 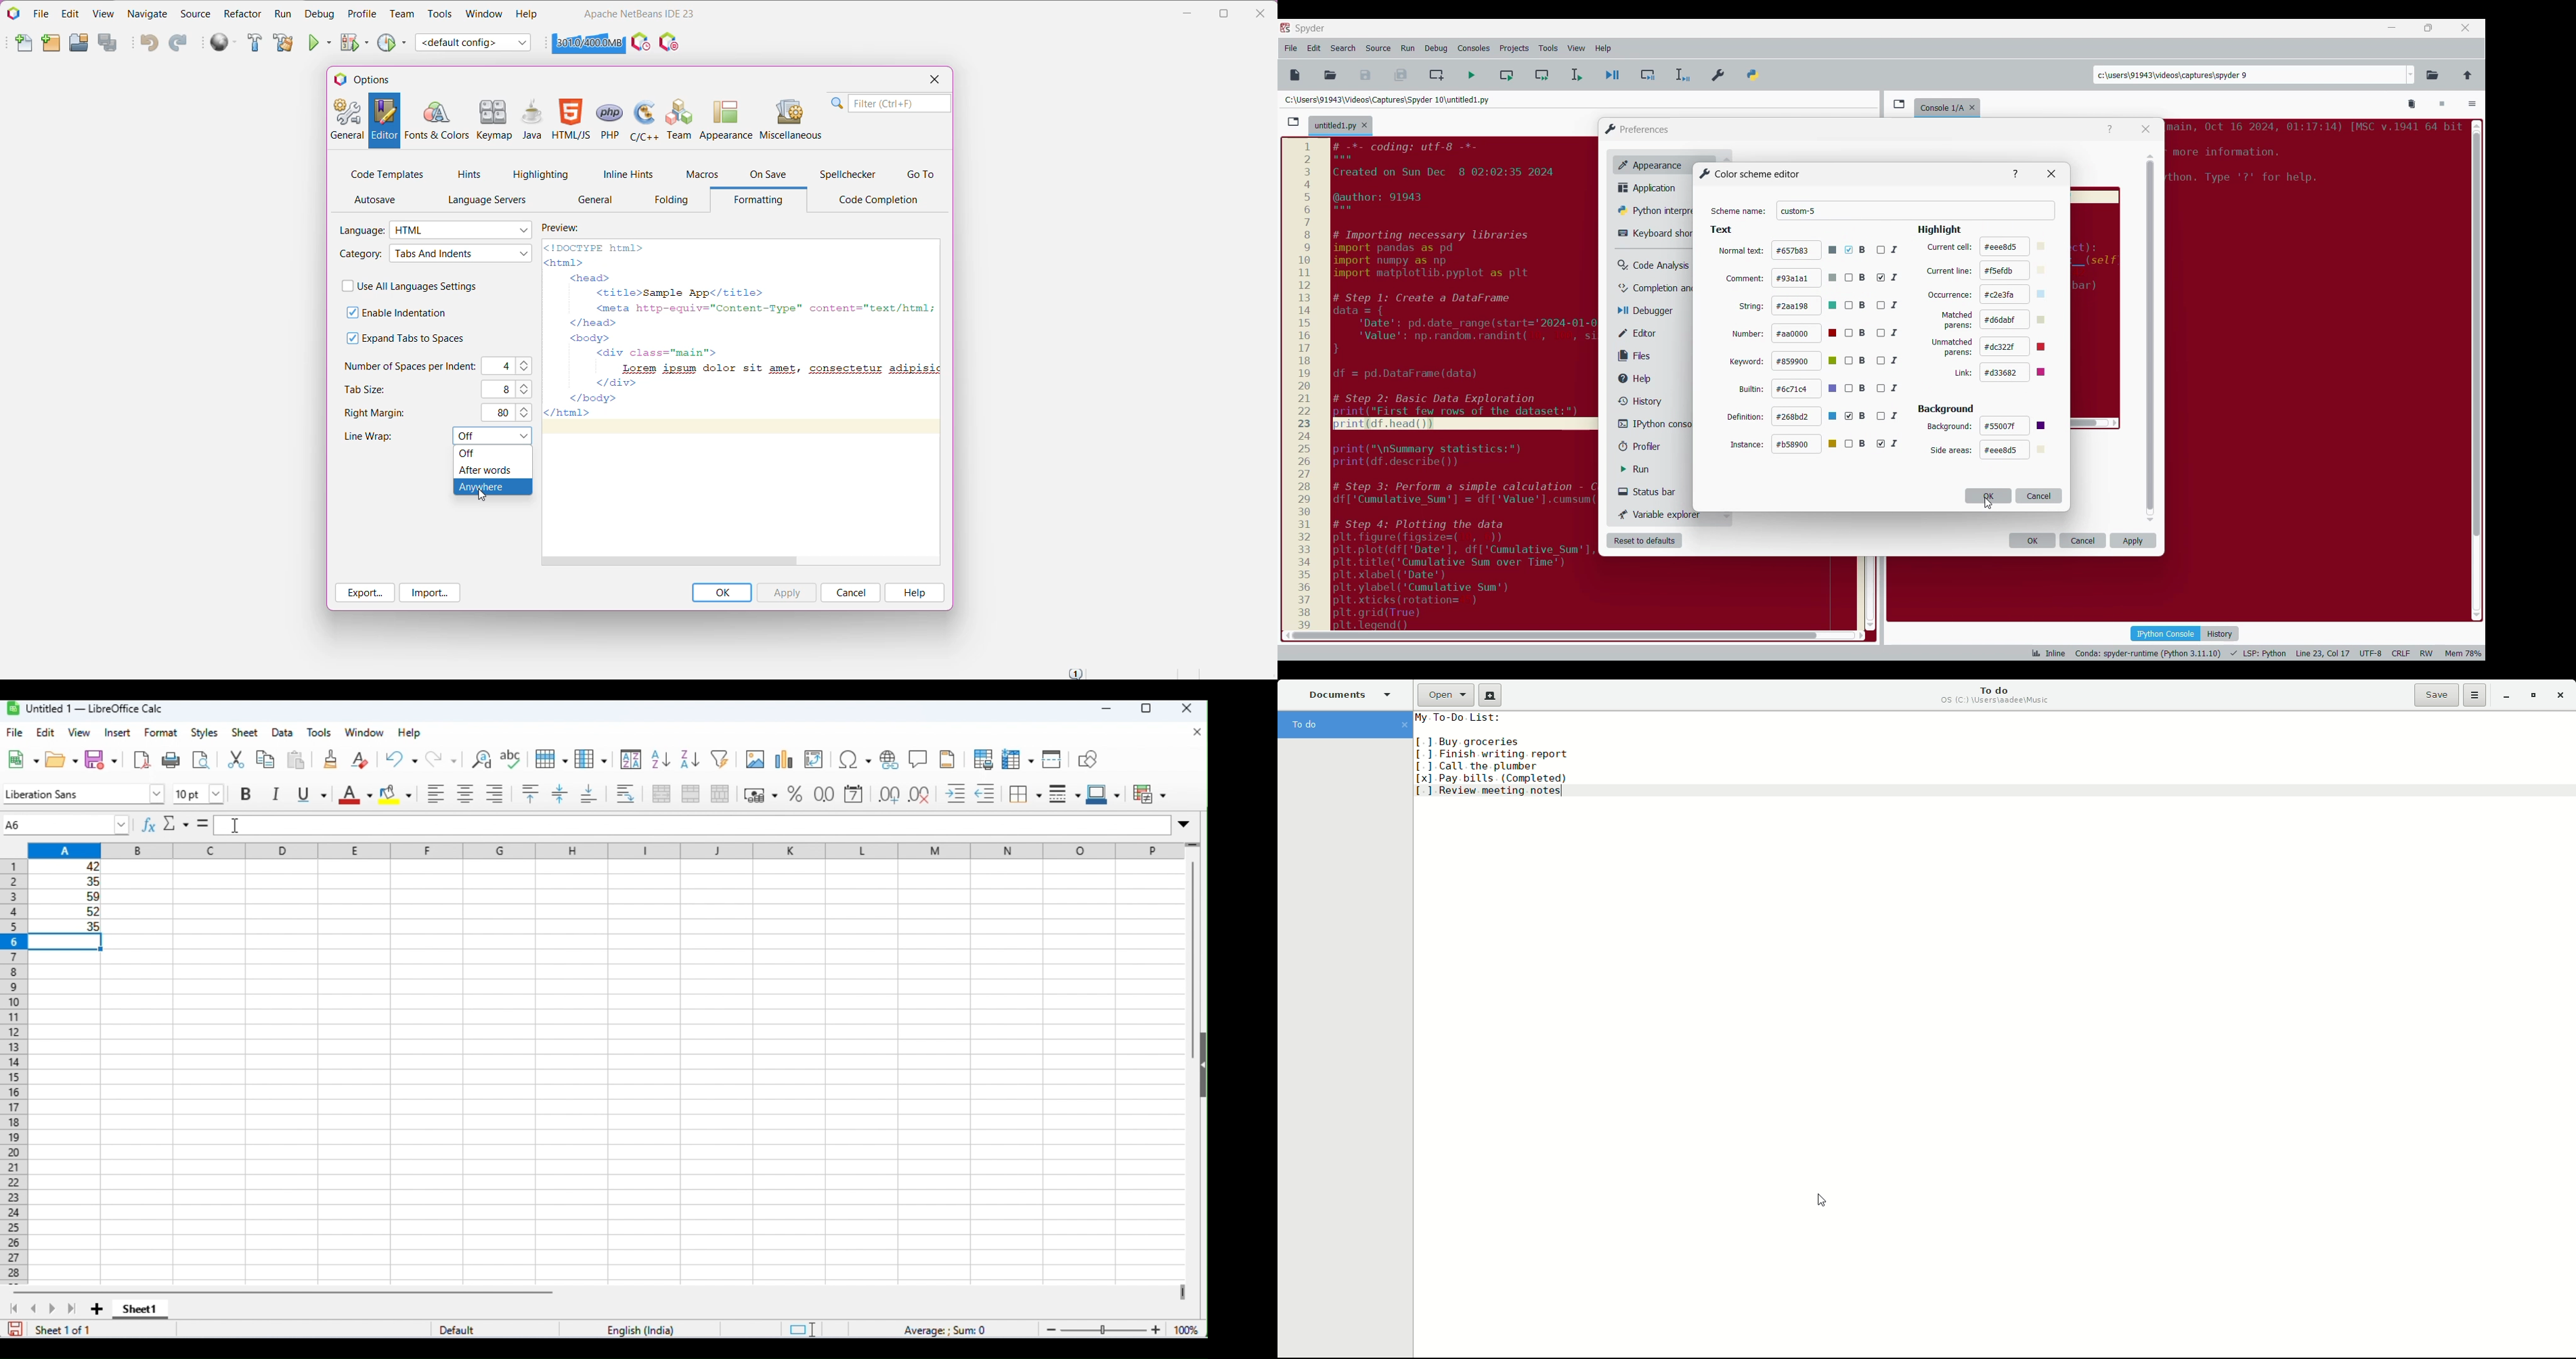 What do you see at coordinates (379, 414) in the screenshot?
I see `Right Margins` at bounding box center [379, 414].